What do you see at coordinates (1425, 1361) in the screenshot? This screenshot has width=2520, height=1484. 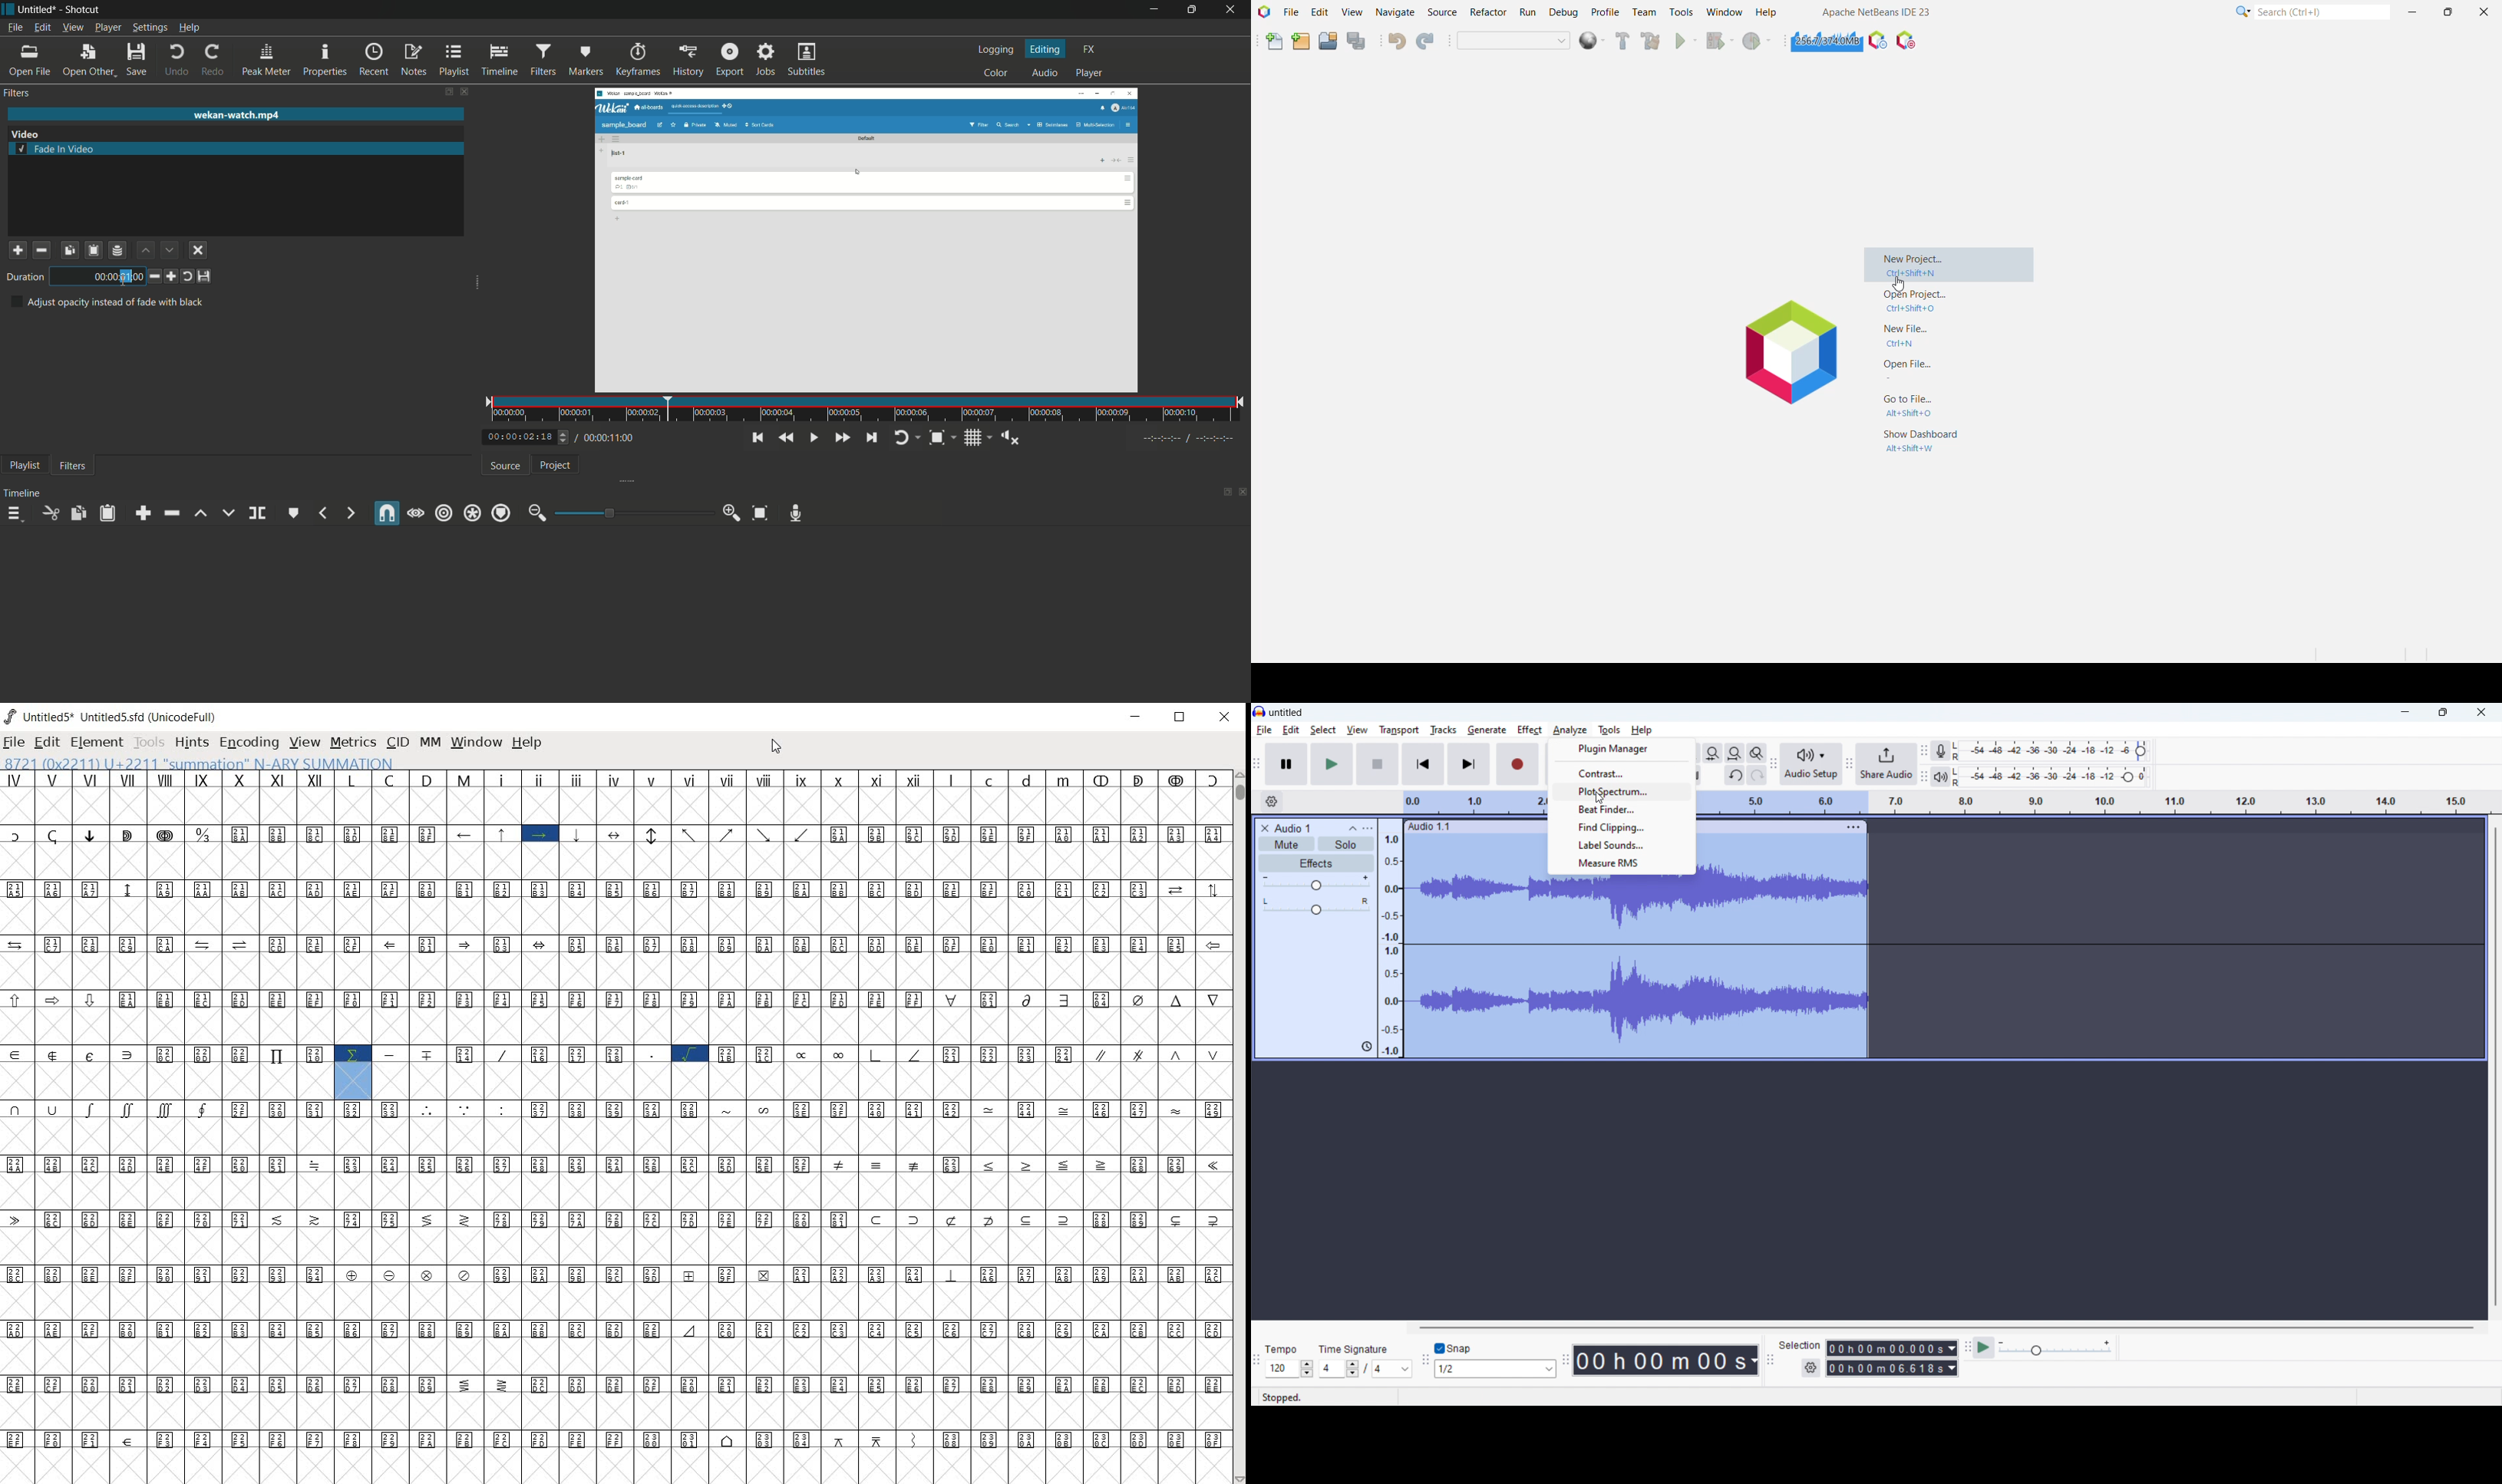 I see `snapping toolbar` at bounding box center [1425, 1361].